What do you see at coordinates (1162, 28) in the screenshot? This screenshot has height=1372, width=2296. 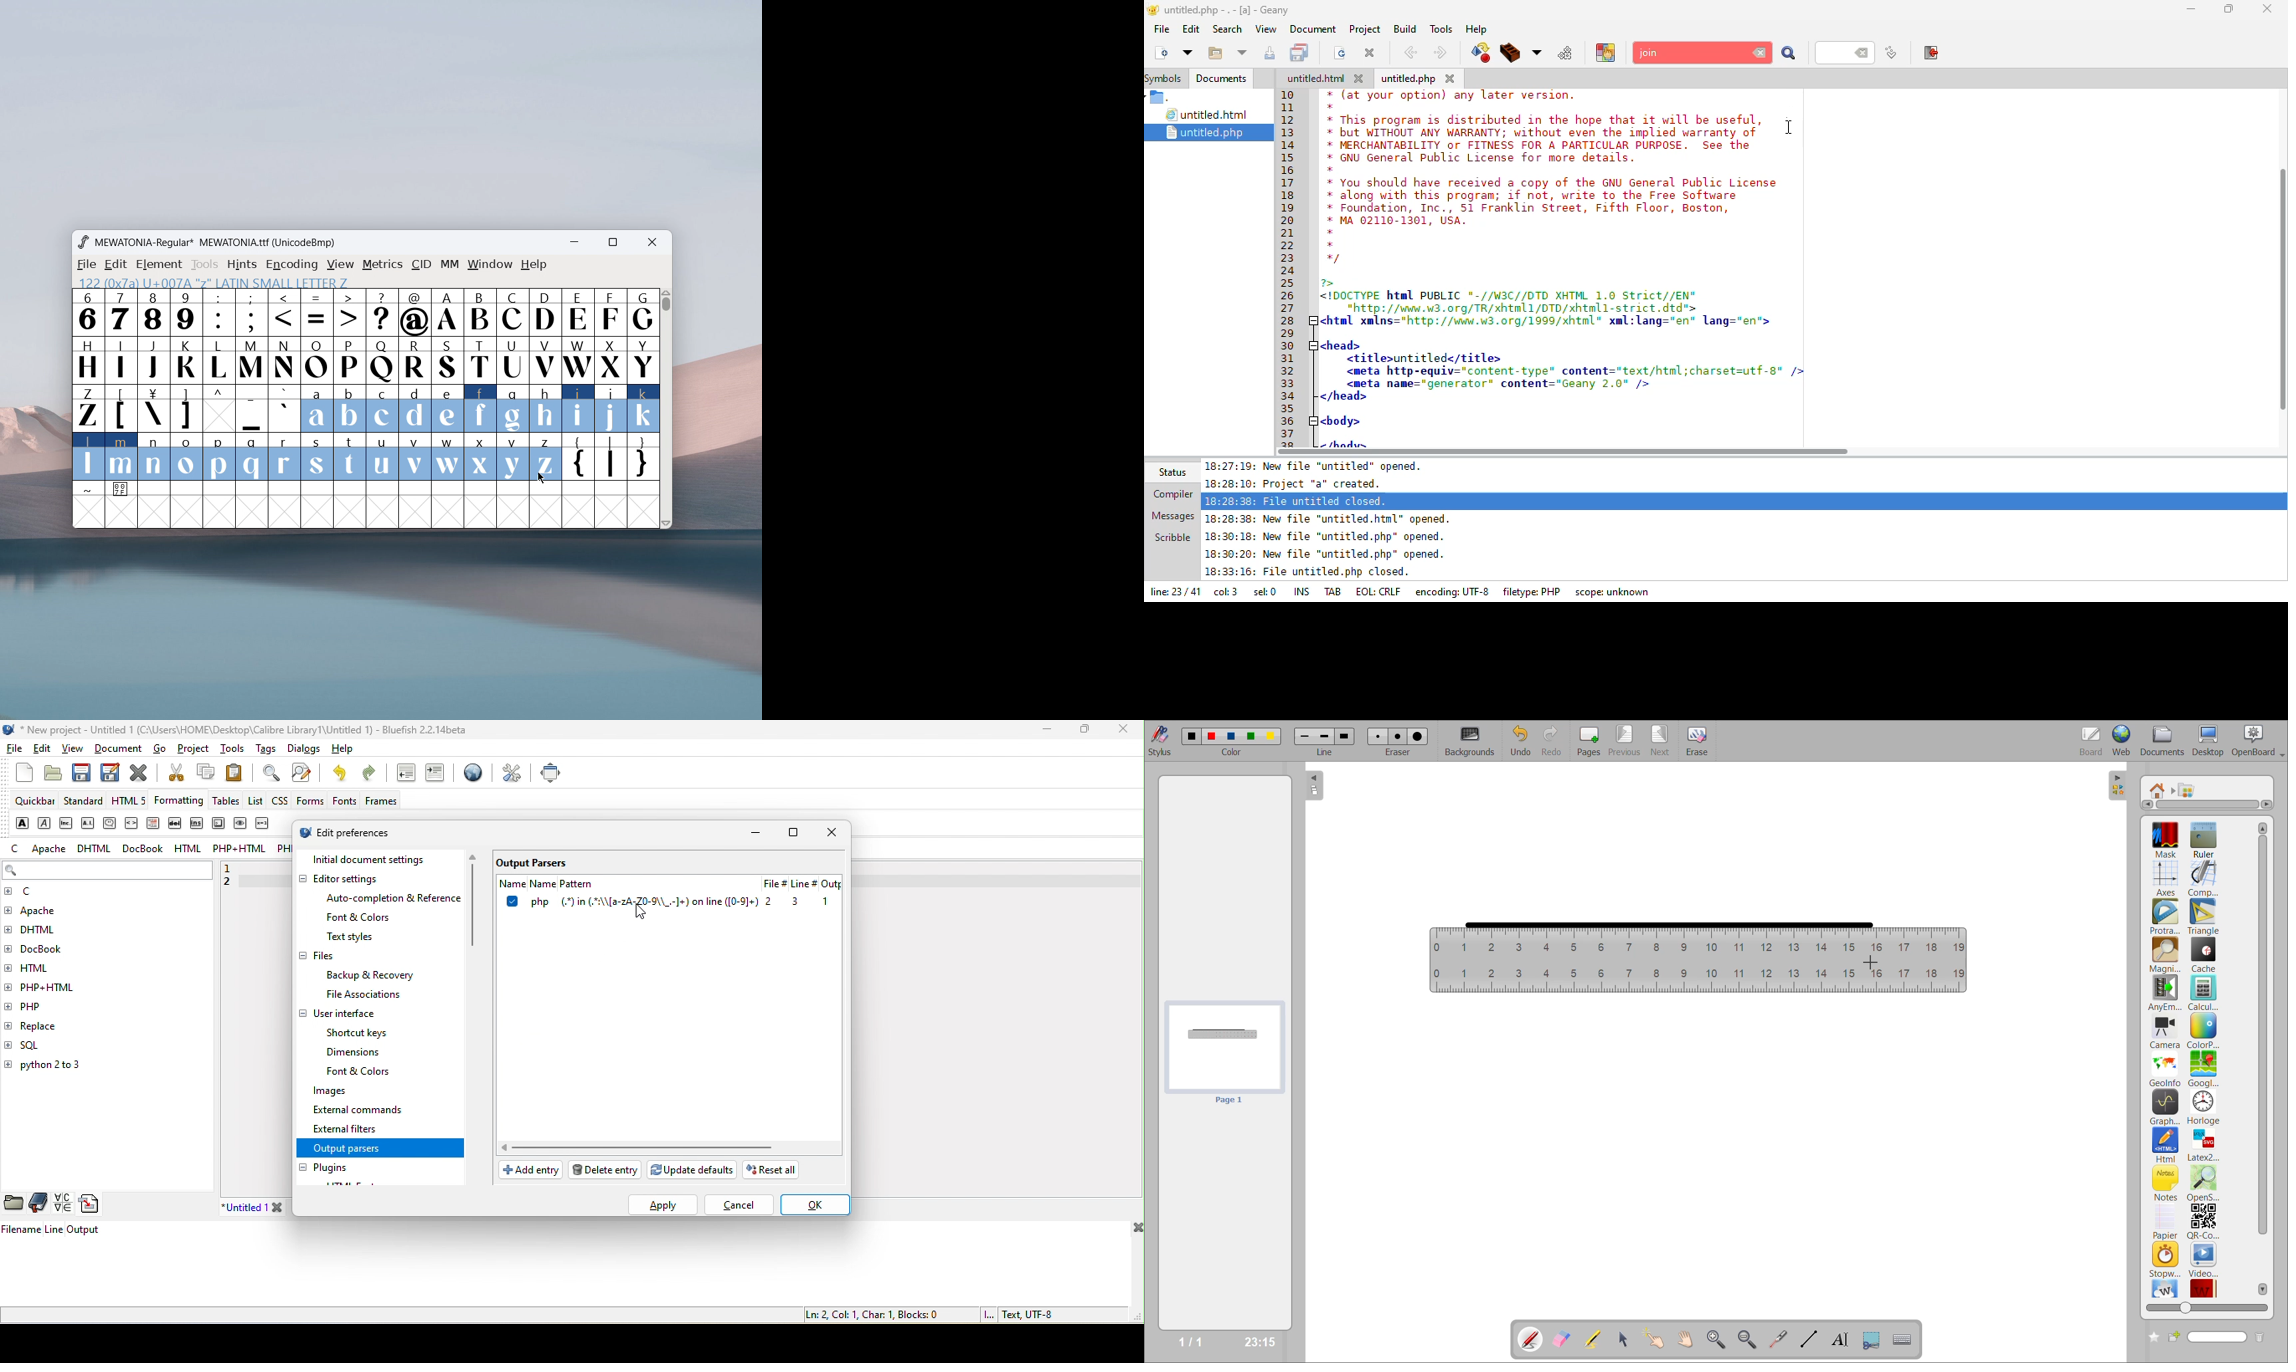 I see `file` at bounding box center [1162, 28].